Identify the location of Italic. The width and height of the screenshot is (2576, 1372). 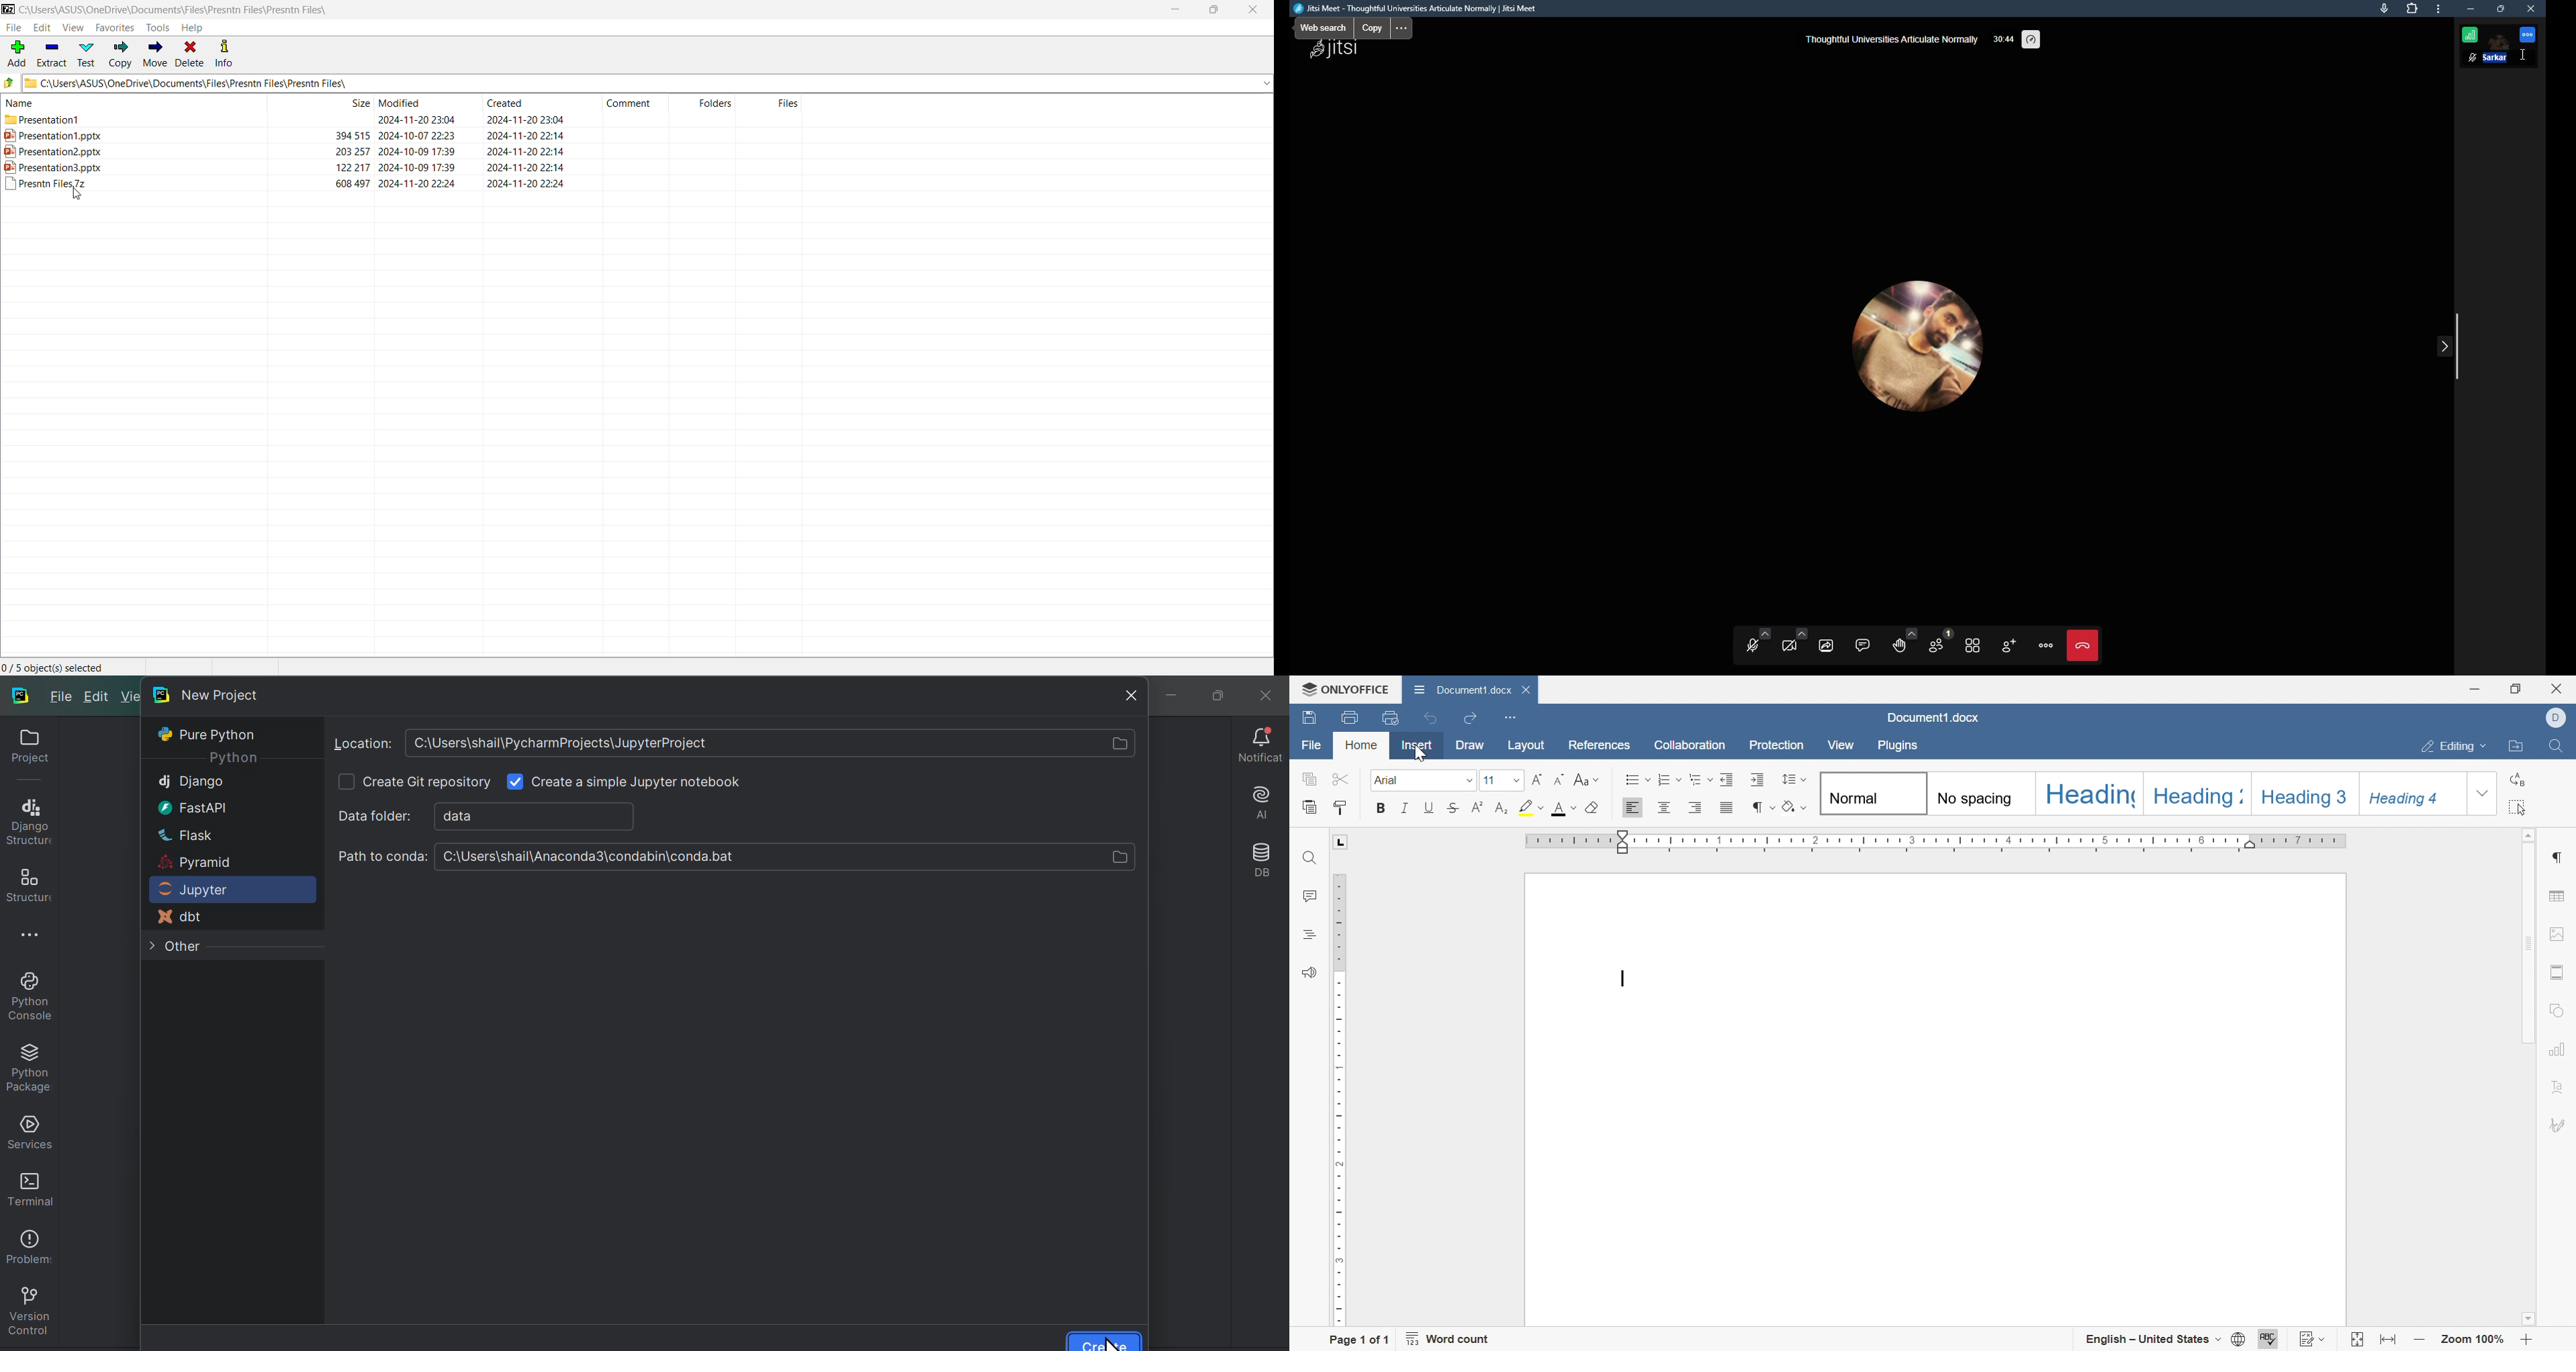
(1405, 808).